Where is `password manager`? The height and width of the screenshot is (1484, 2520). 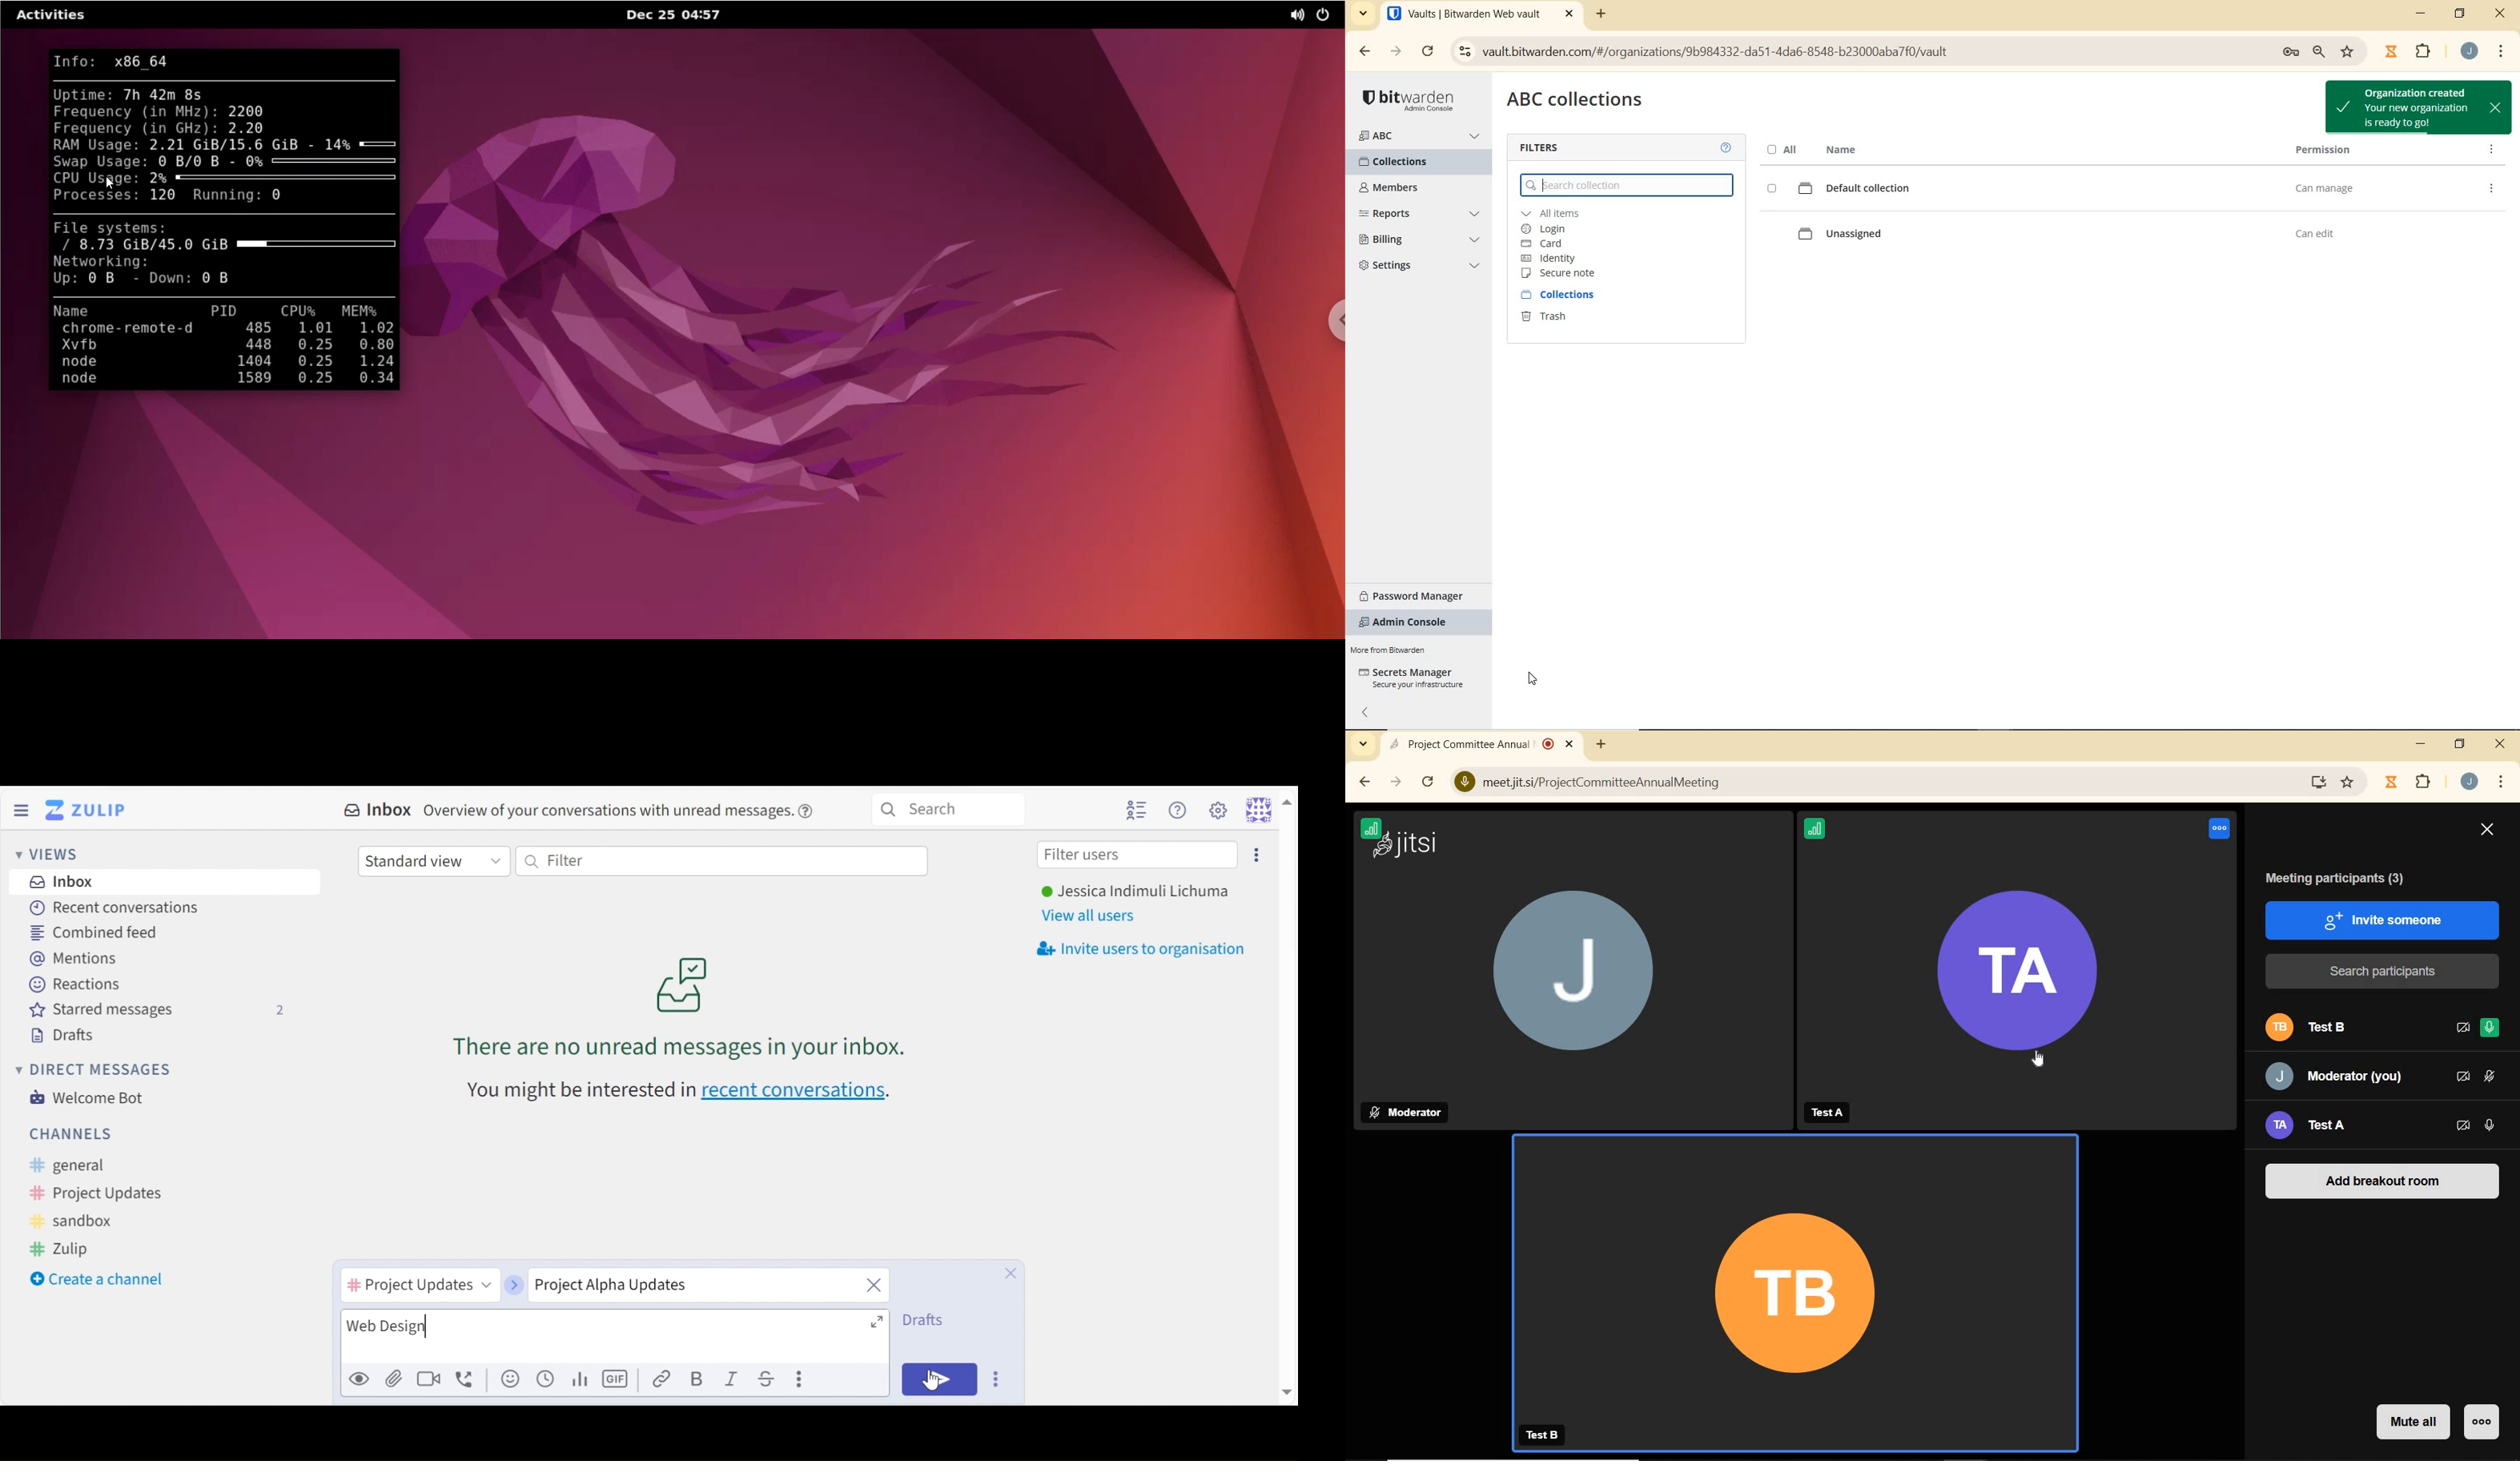
password manager is located at coordinates (1415, 101).